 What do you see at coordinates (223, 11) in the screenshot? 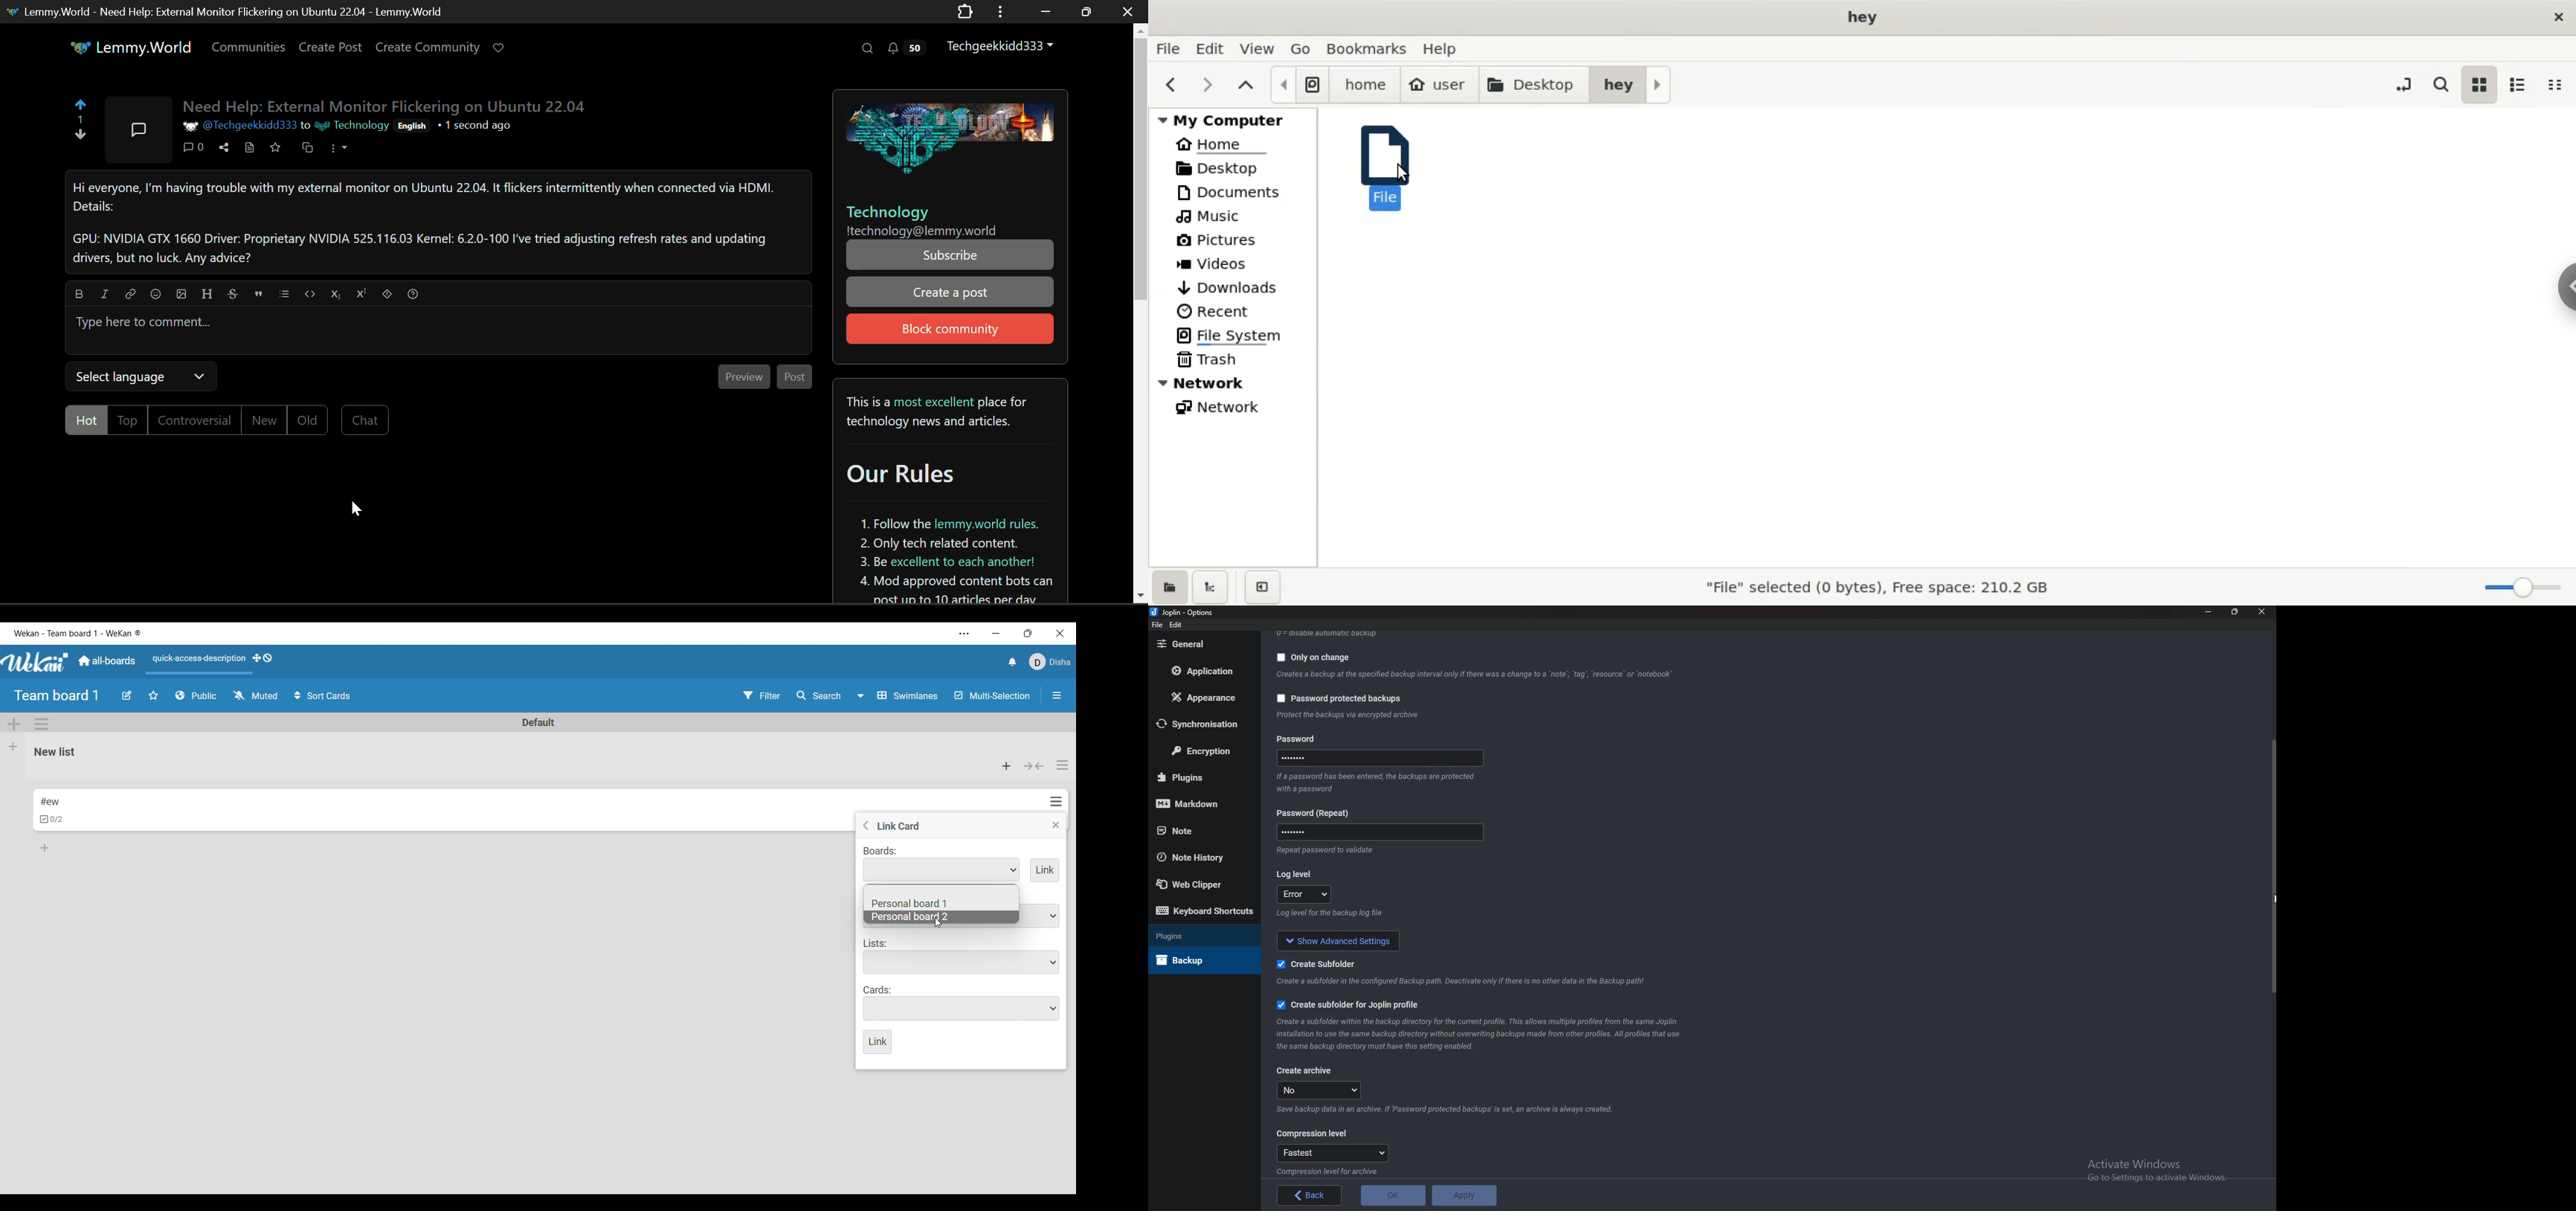
I see `Lemmy.World - Need Help: External Monitor Flickering on Ubuntu 22.04 - Lemmy.World` at bounding box center [223, 11].